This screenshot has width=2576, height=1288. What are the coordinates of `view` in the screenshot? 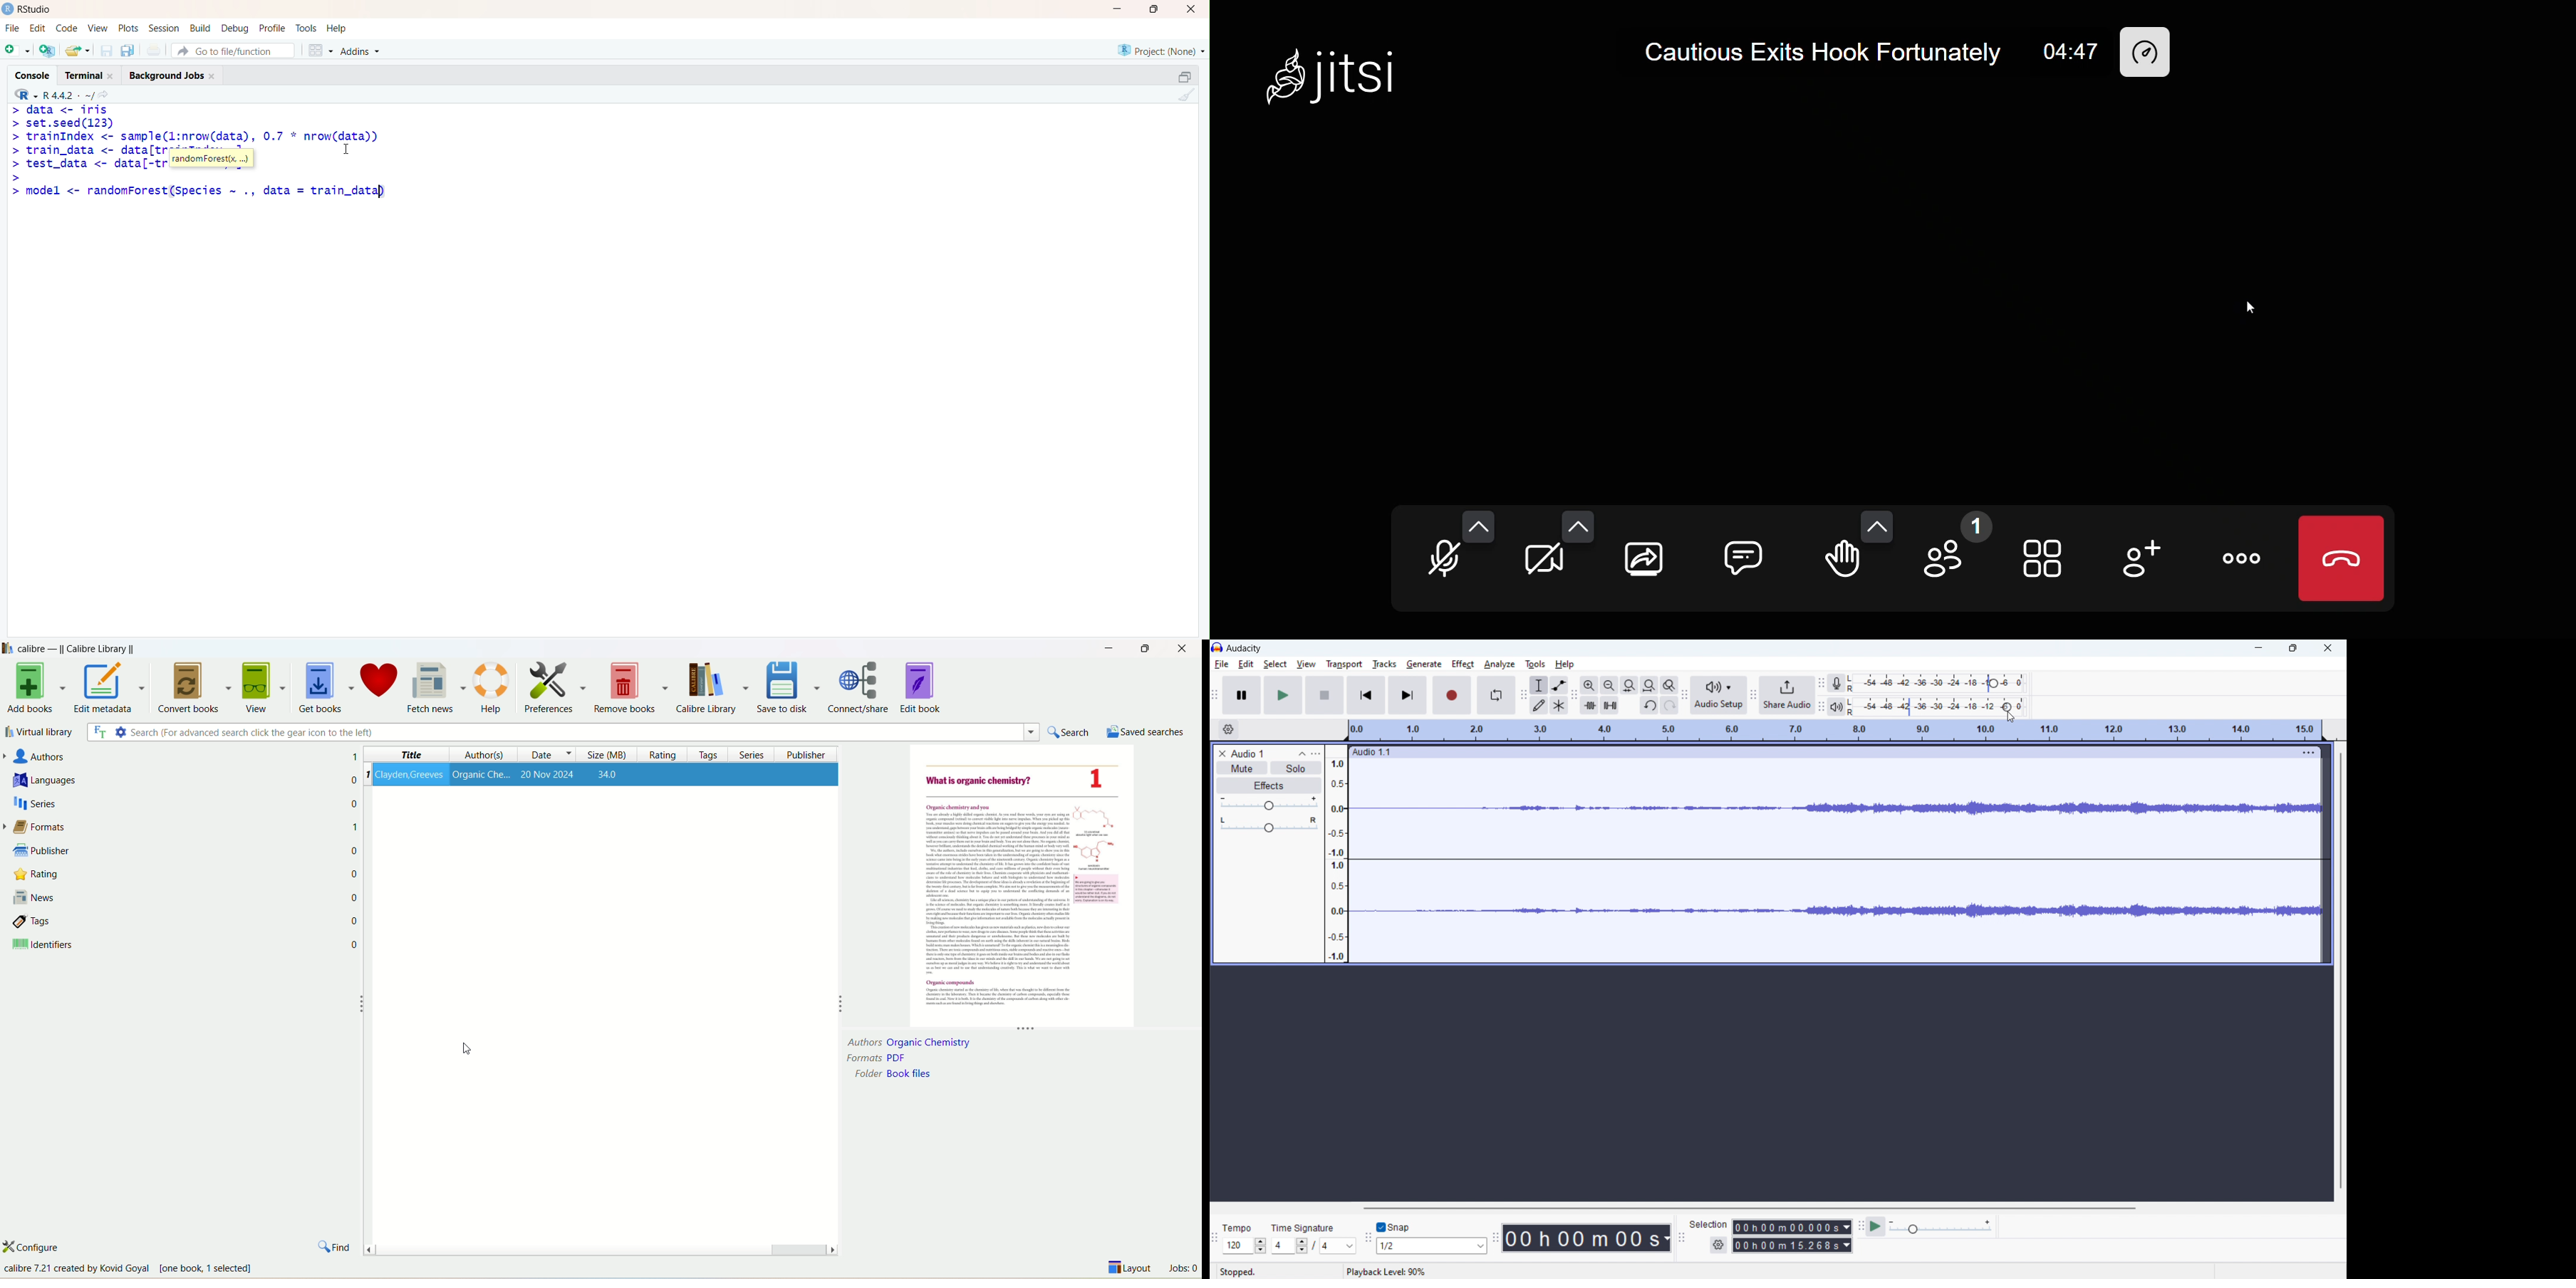 It's located at (1306, 664).